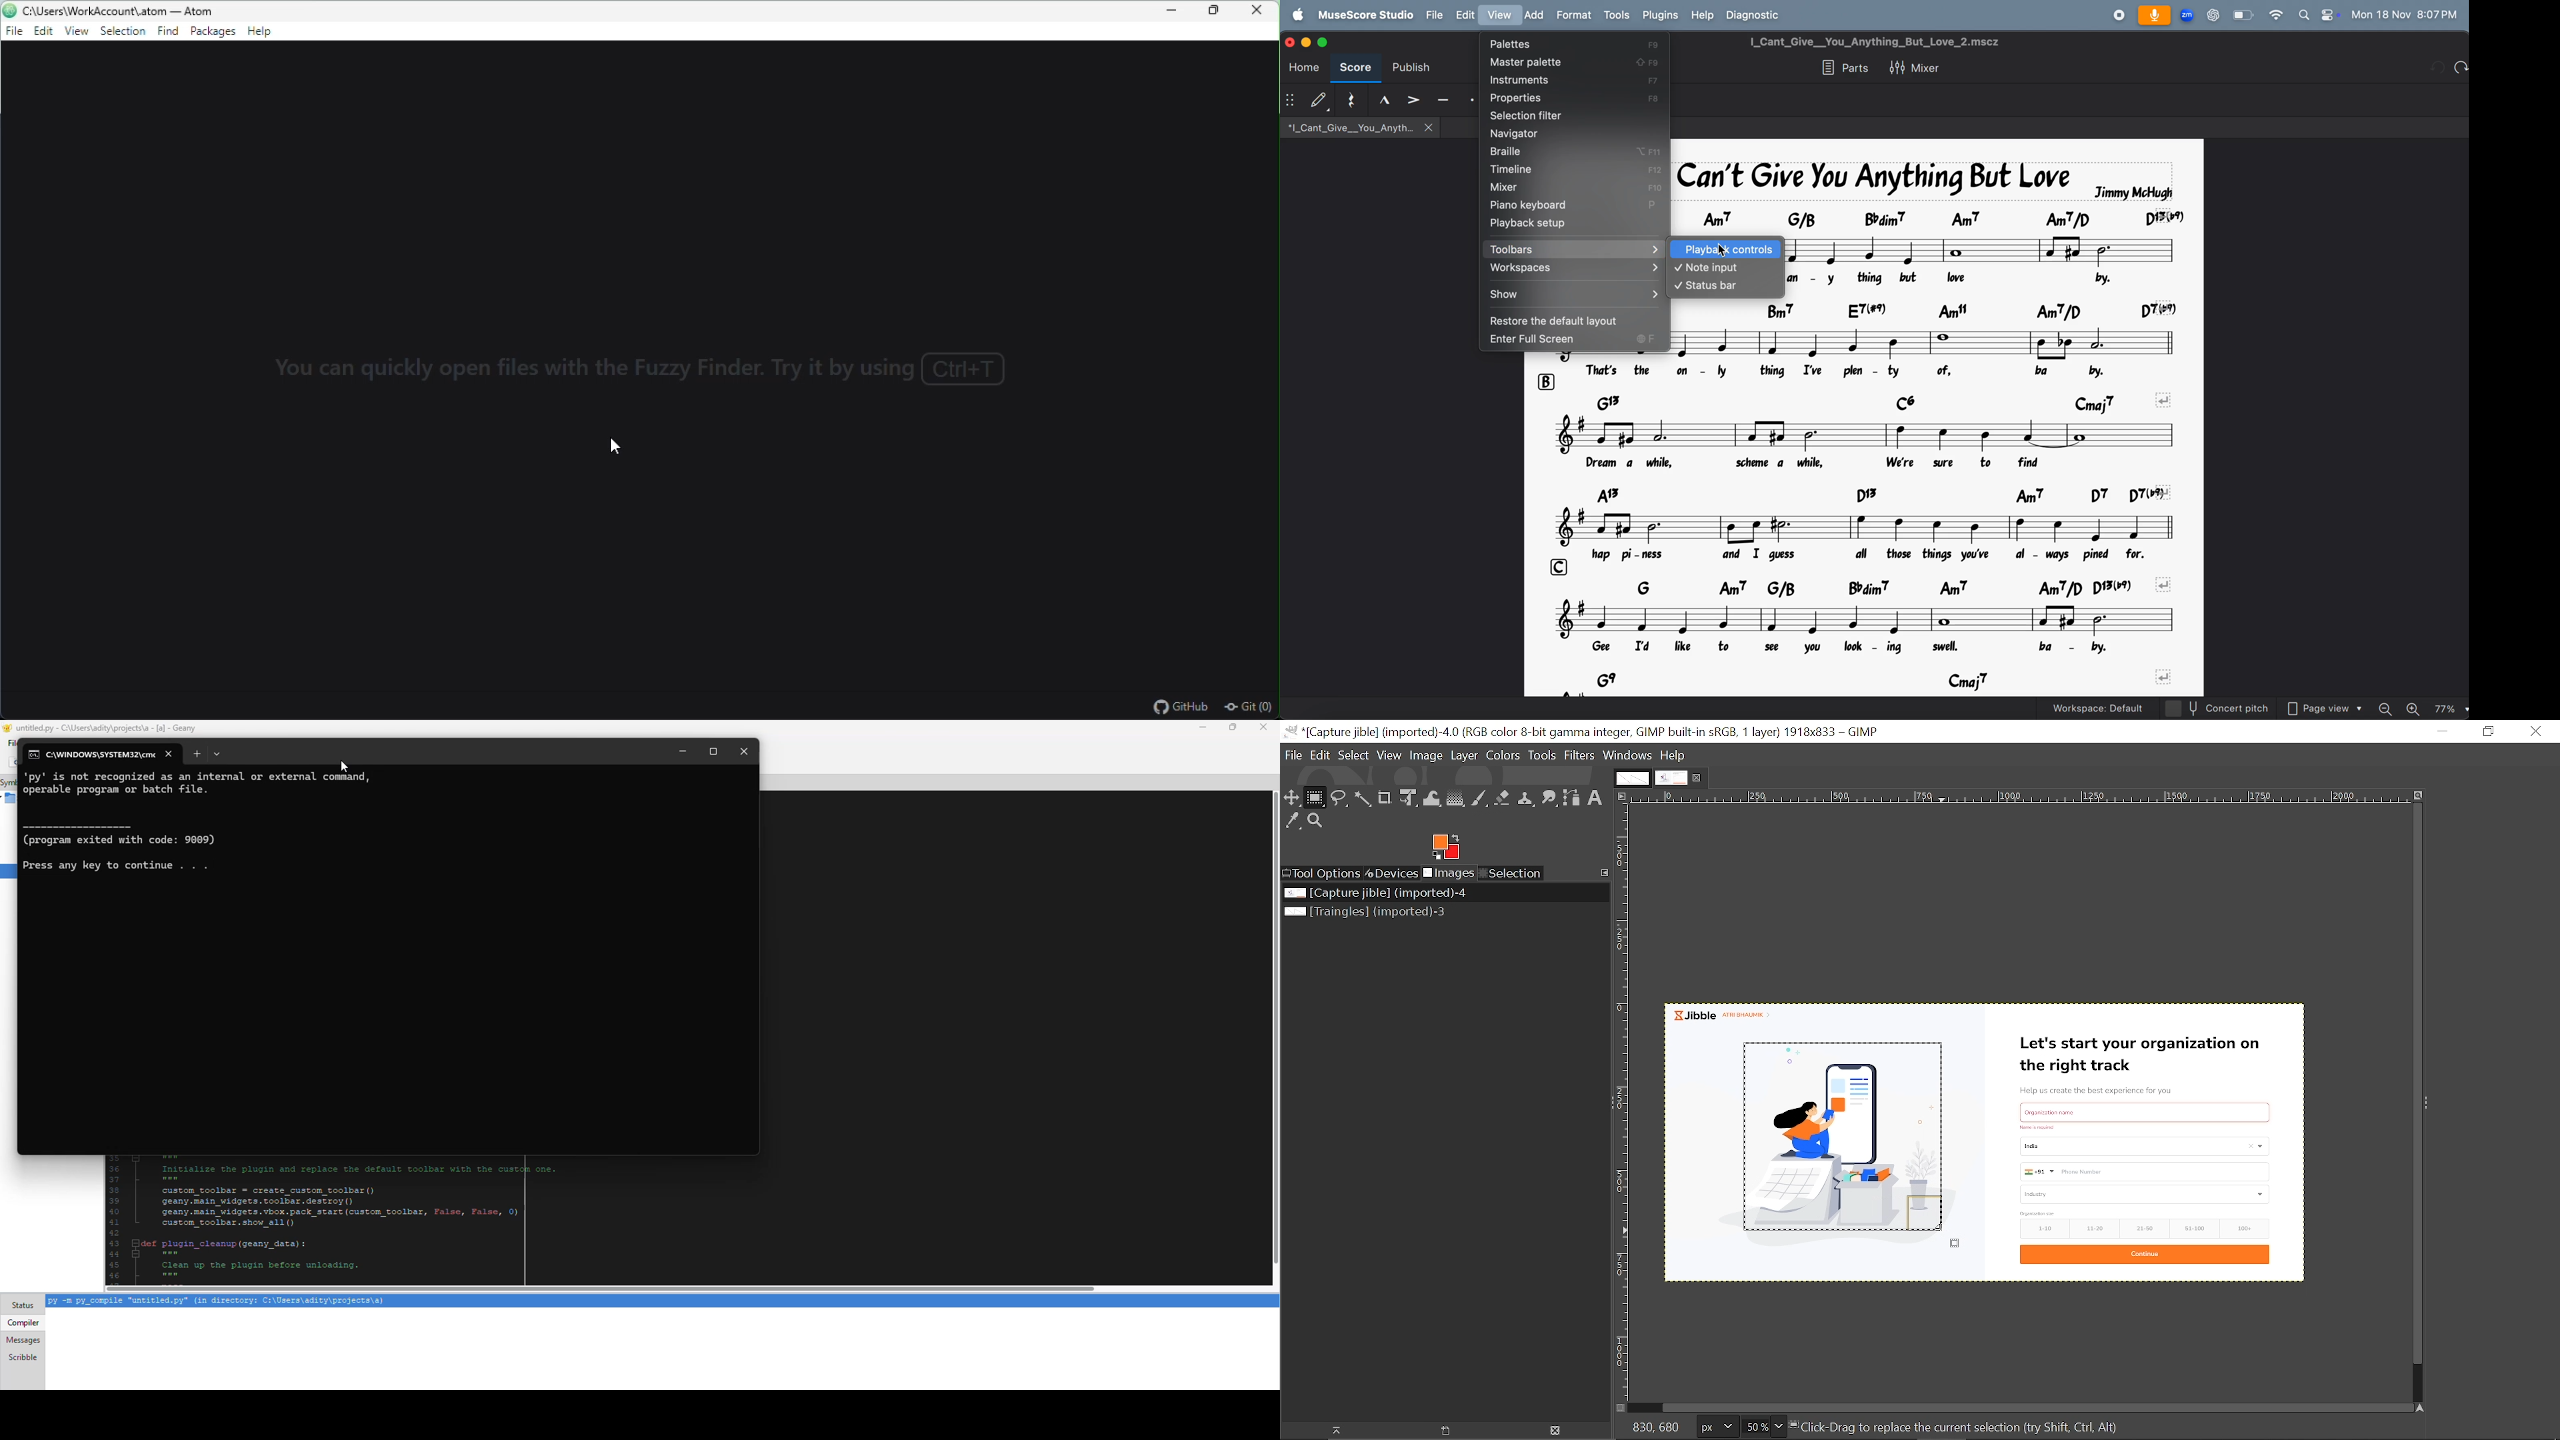 The width and height of the screenshot is (2576, 1456). I want to click on plugins, so click(1659, 16).